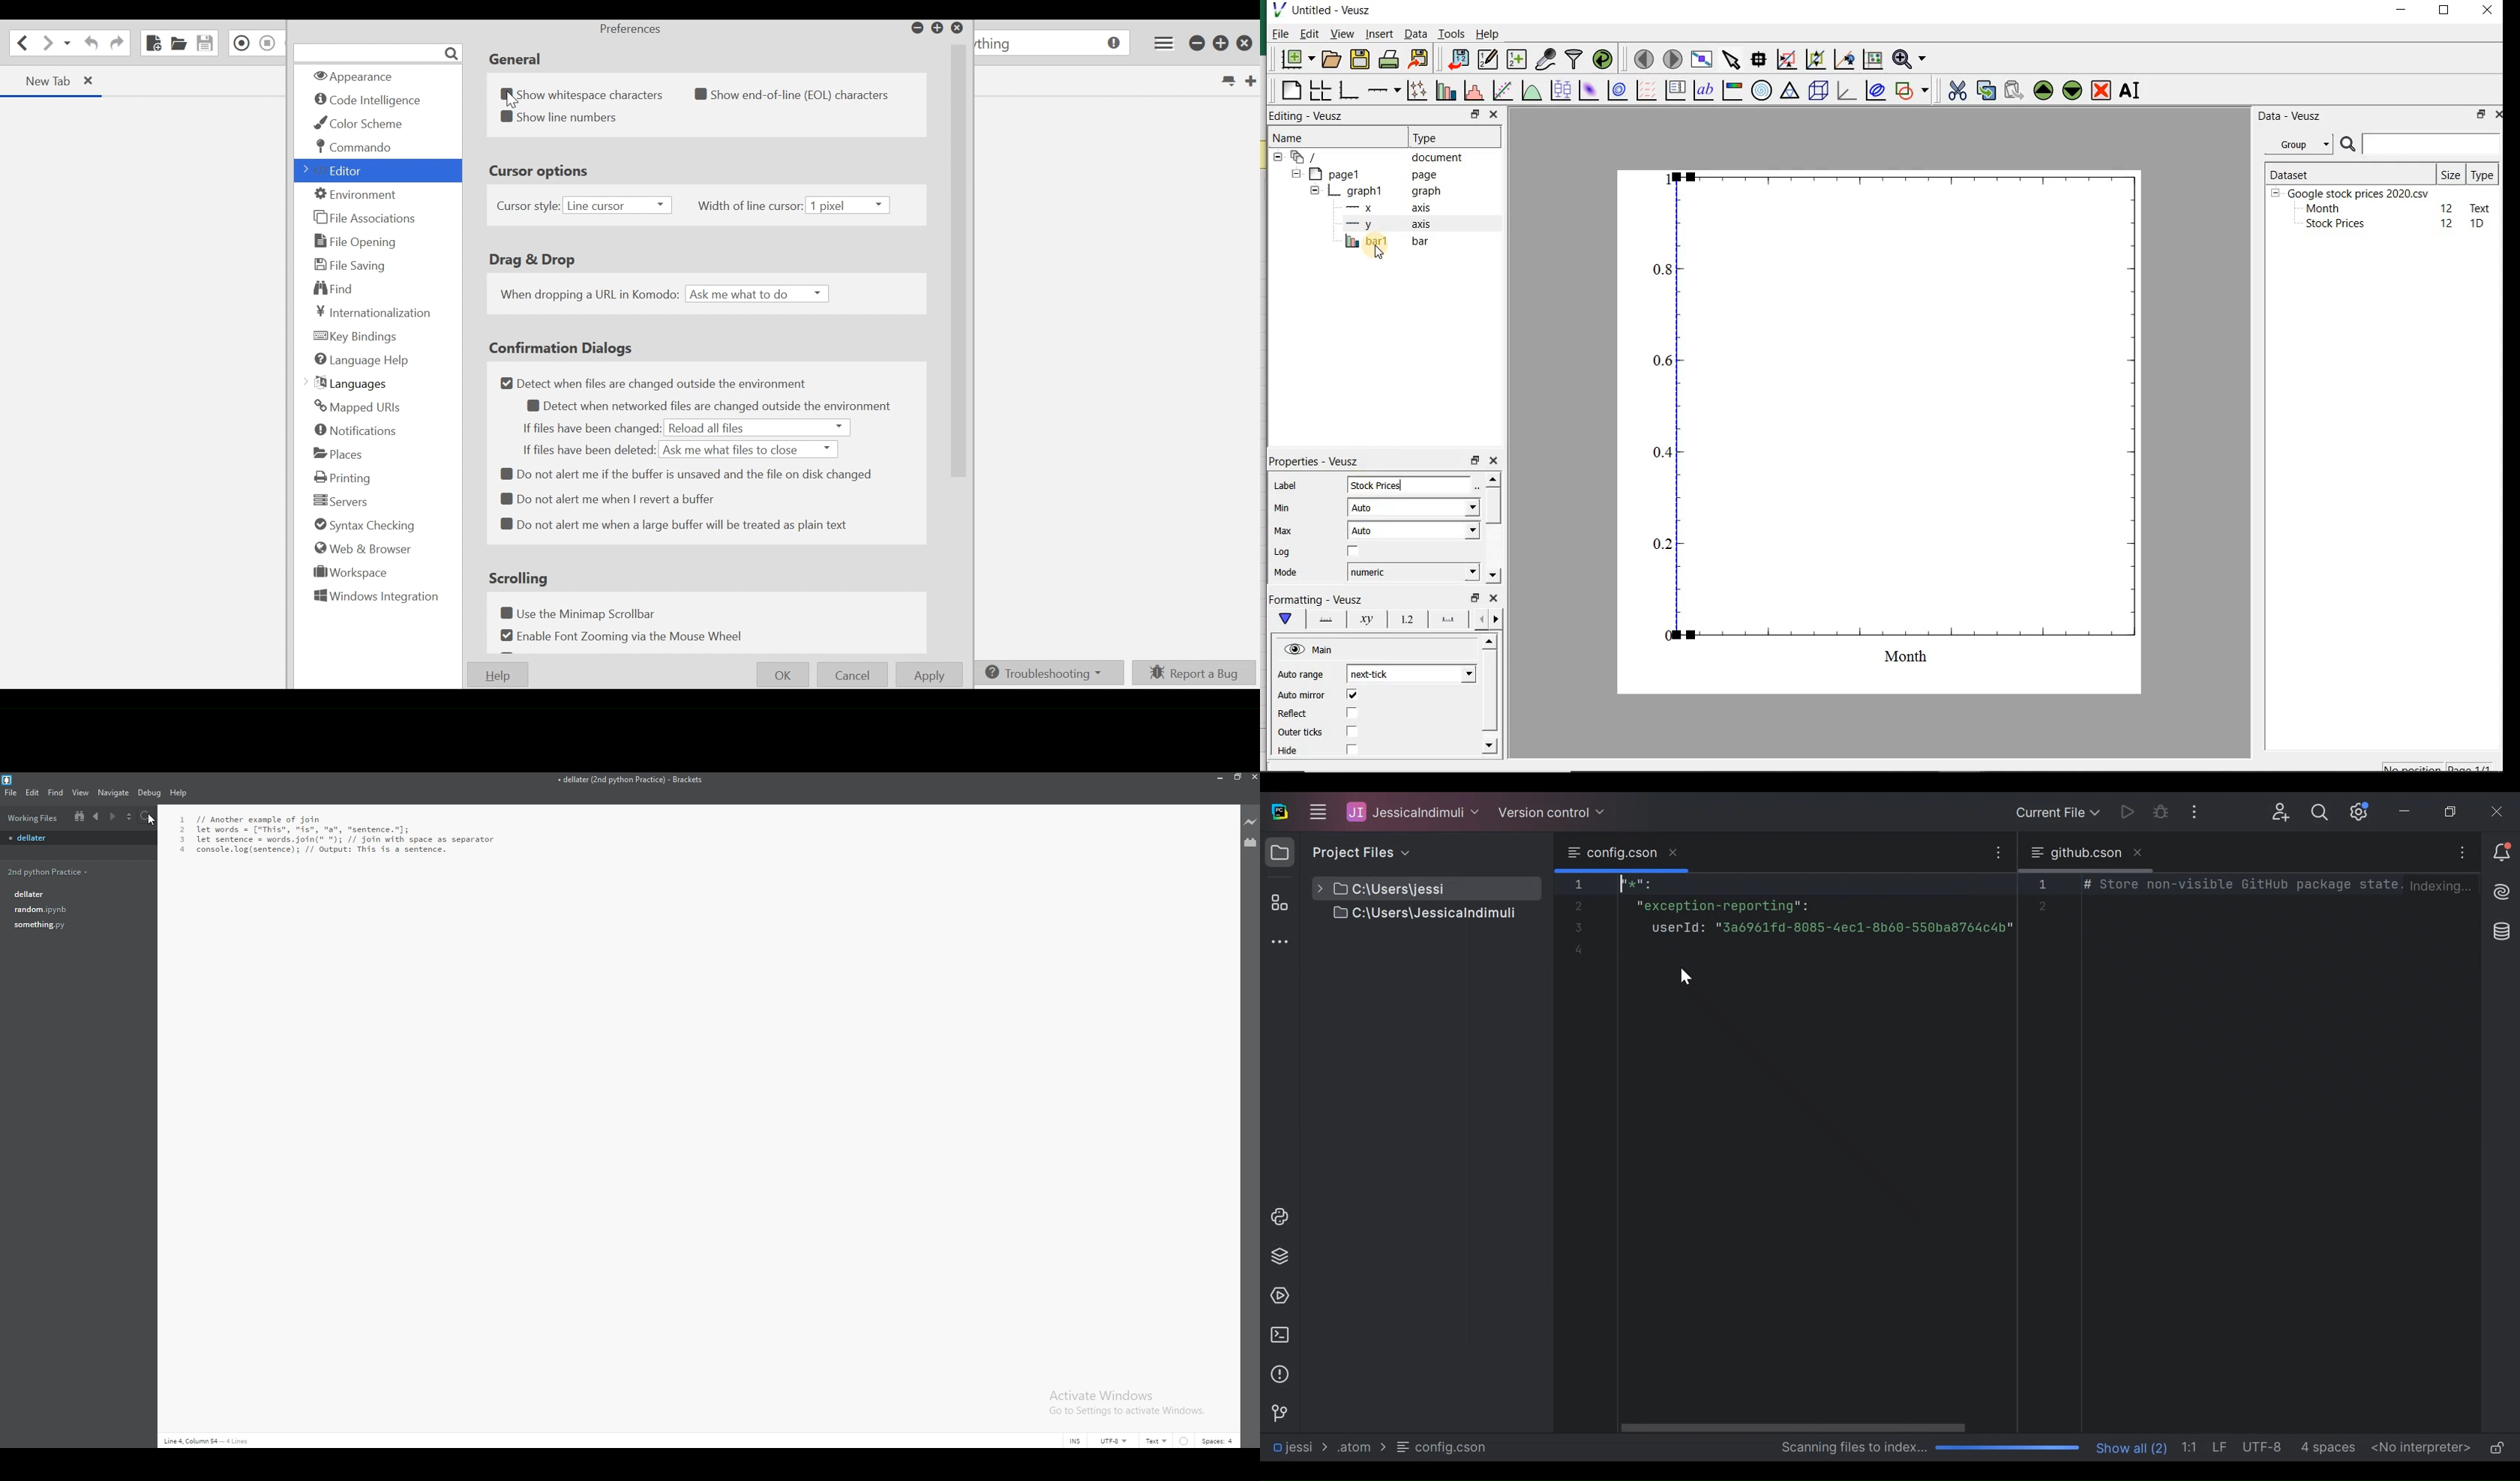 This screenshot has height=1484, width=2520. What do you see at coordinates (2124, 811) in the screenshot?
I see `Run` at bounding box center [2124, 811].